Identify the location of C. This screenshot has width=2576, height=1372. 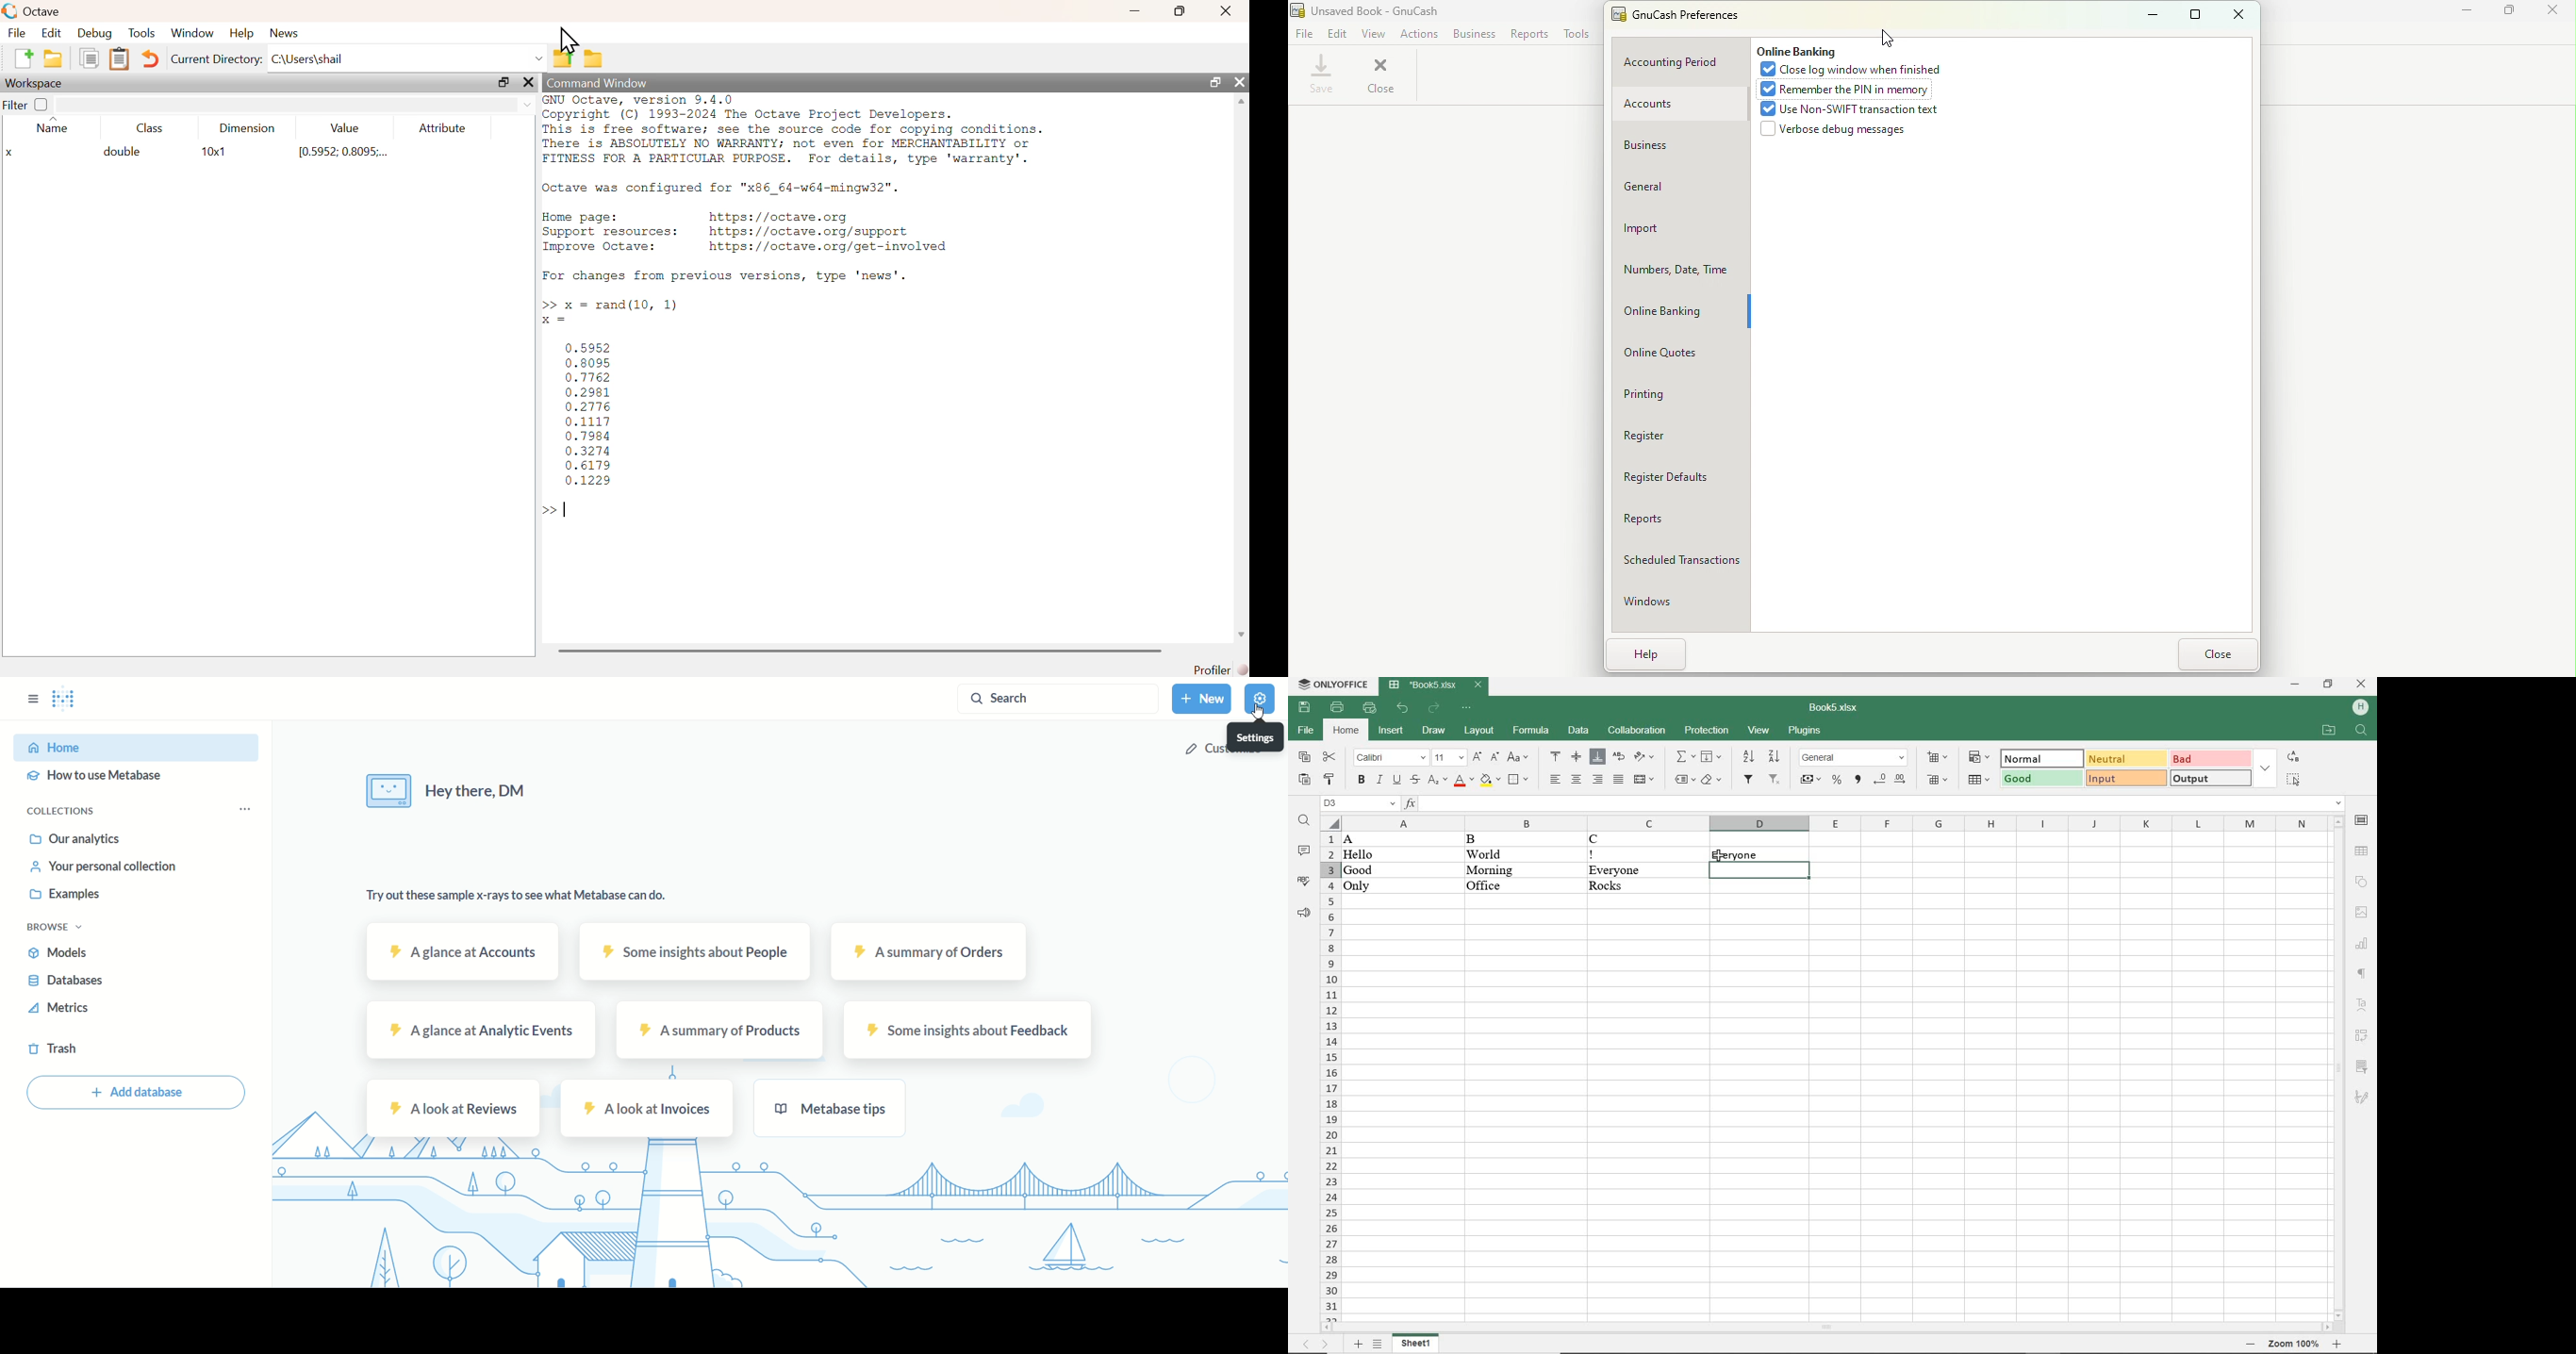
(1638, 840).